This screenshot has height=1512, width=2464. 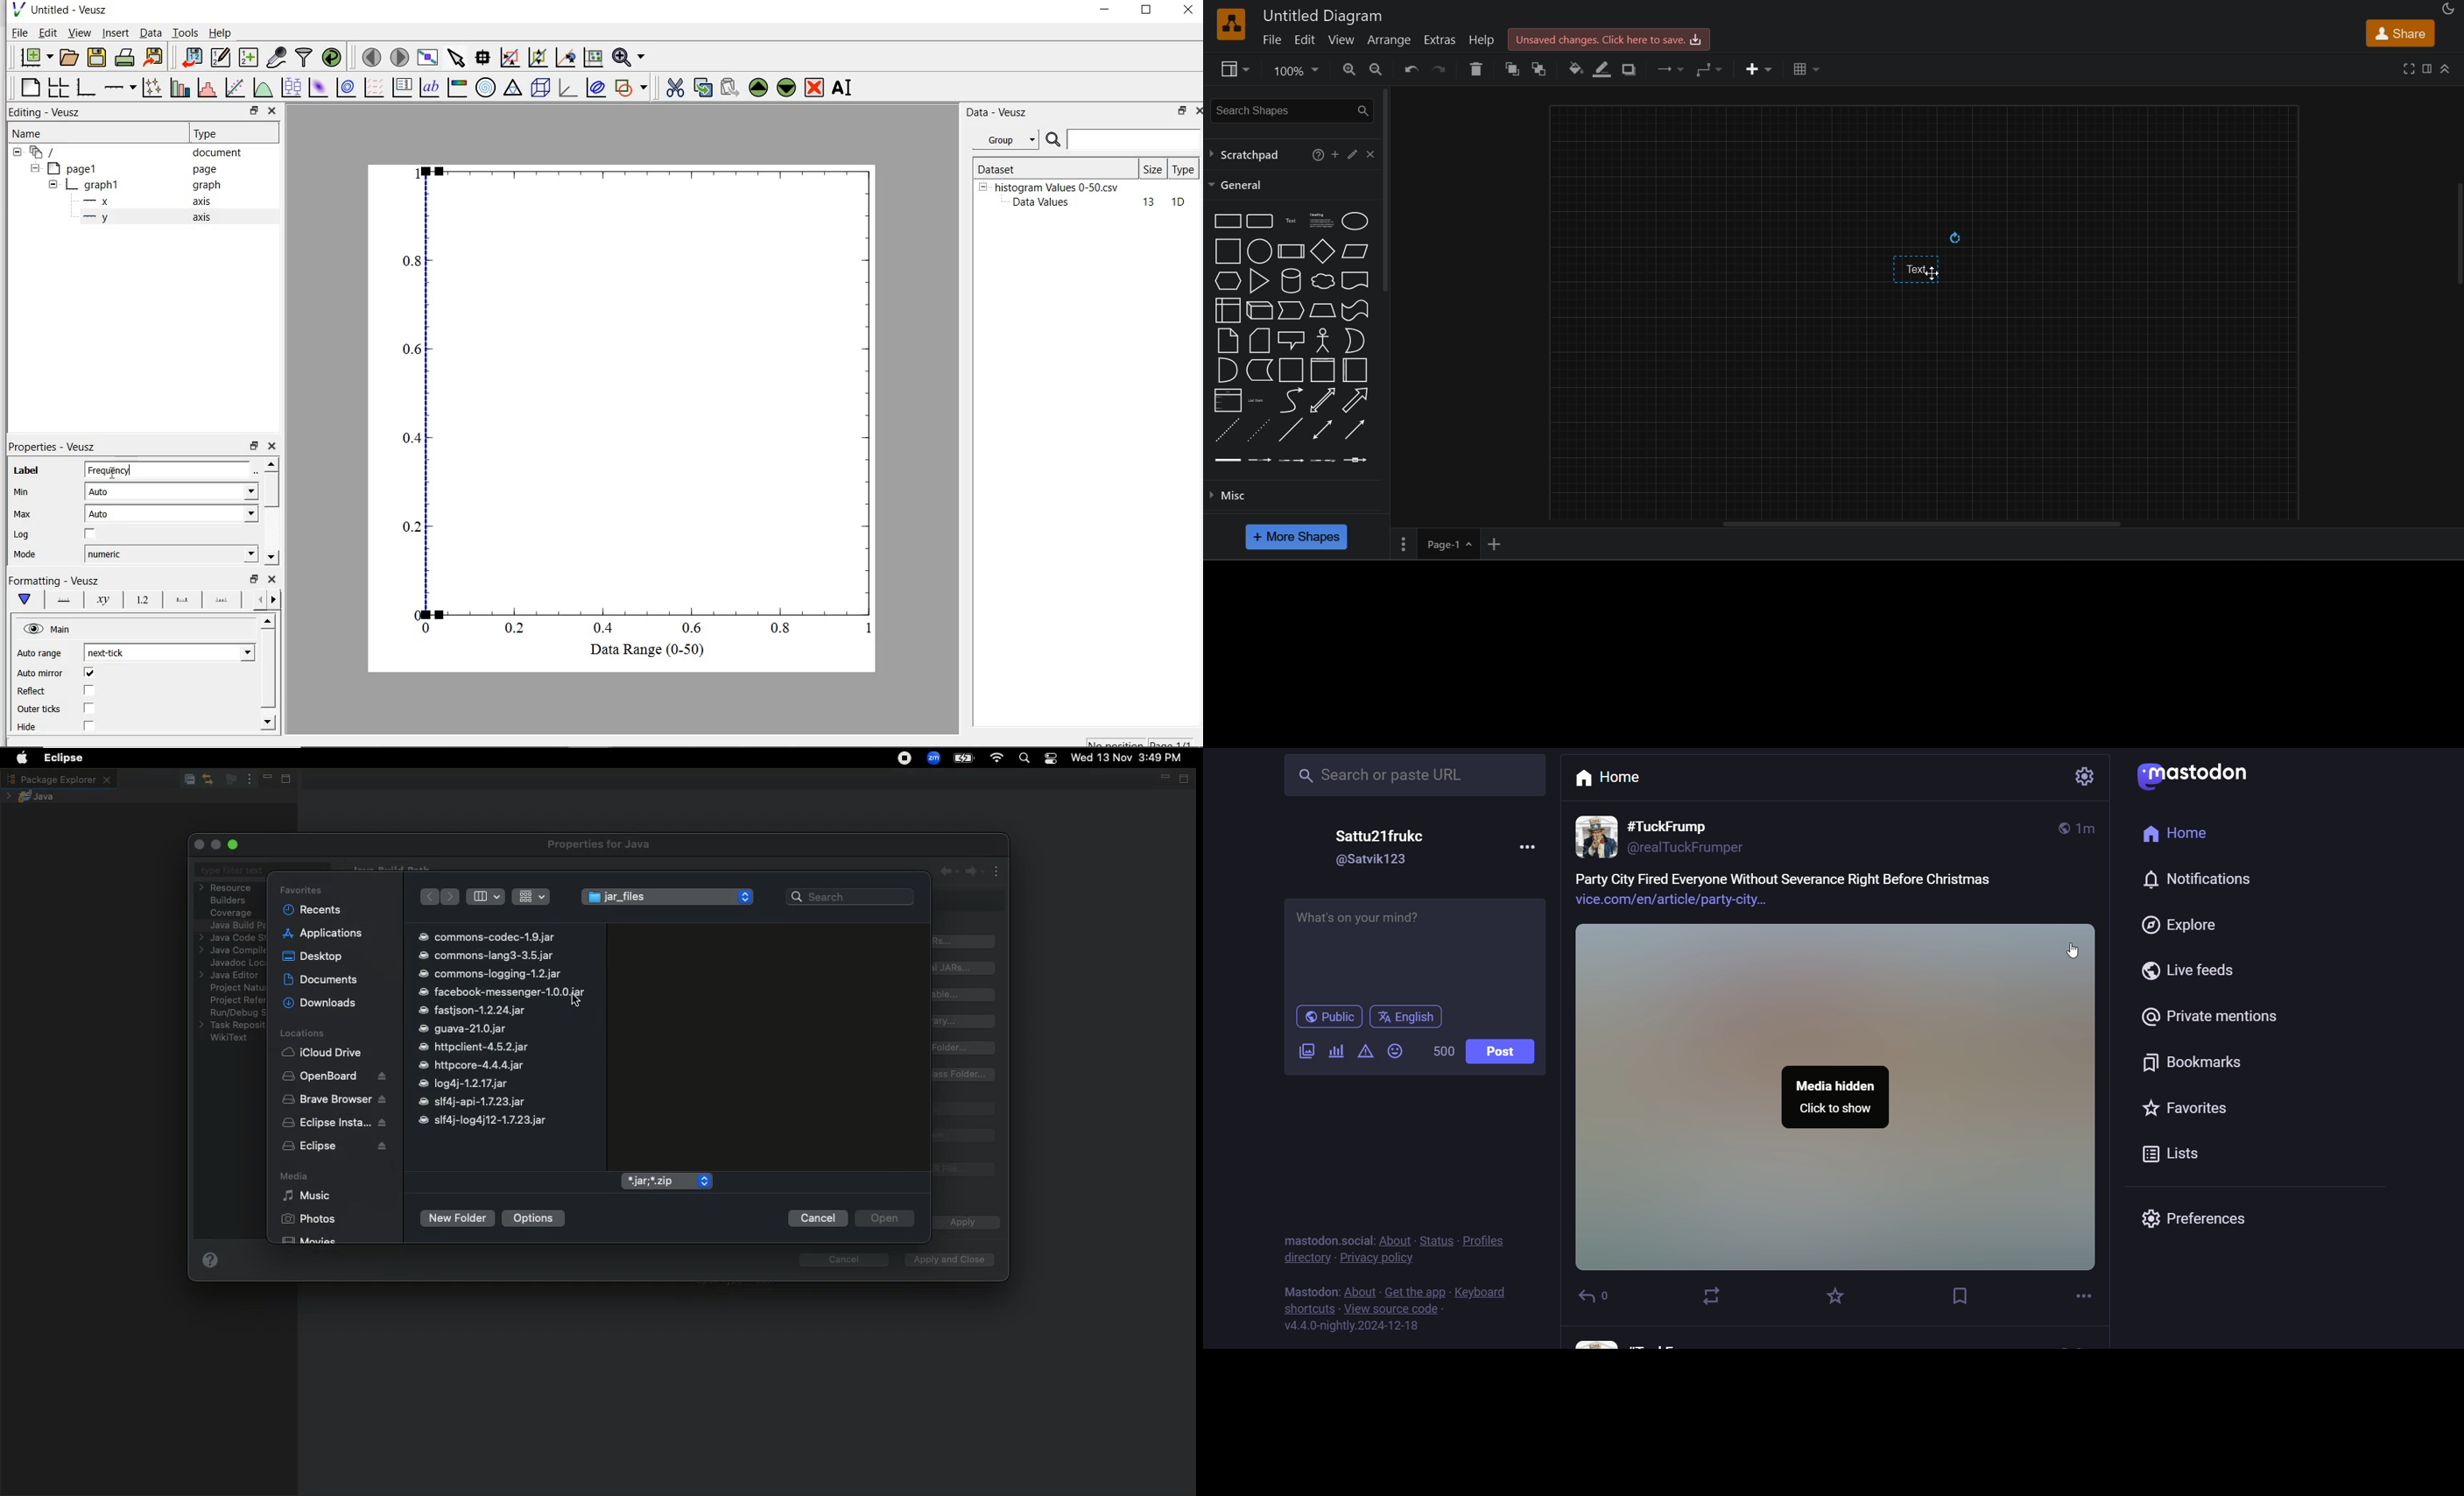 What do you see at coordinates (291, 780) in the screenshot?
I see `Maximize` at bounding box center [291, 780].